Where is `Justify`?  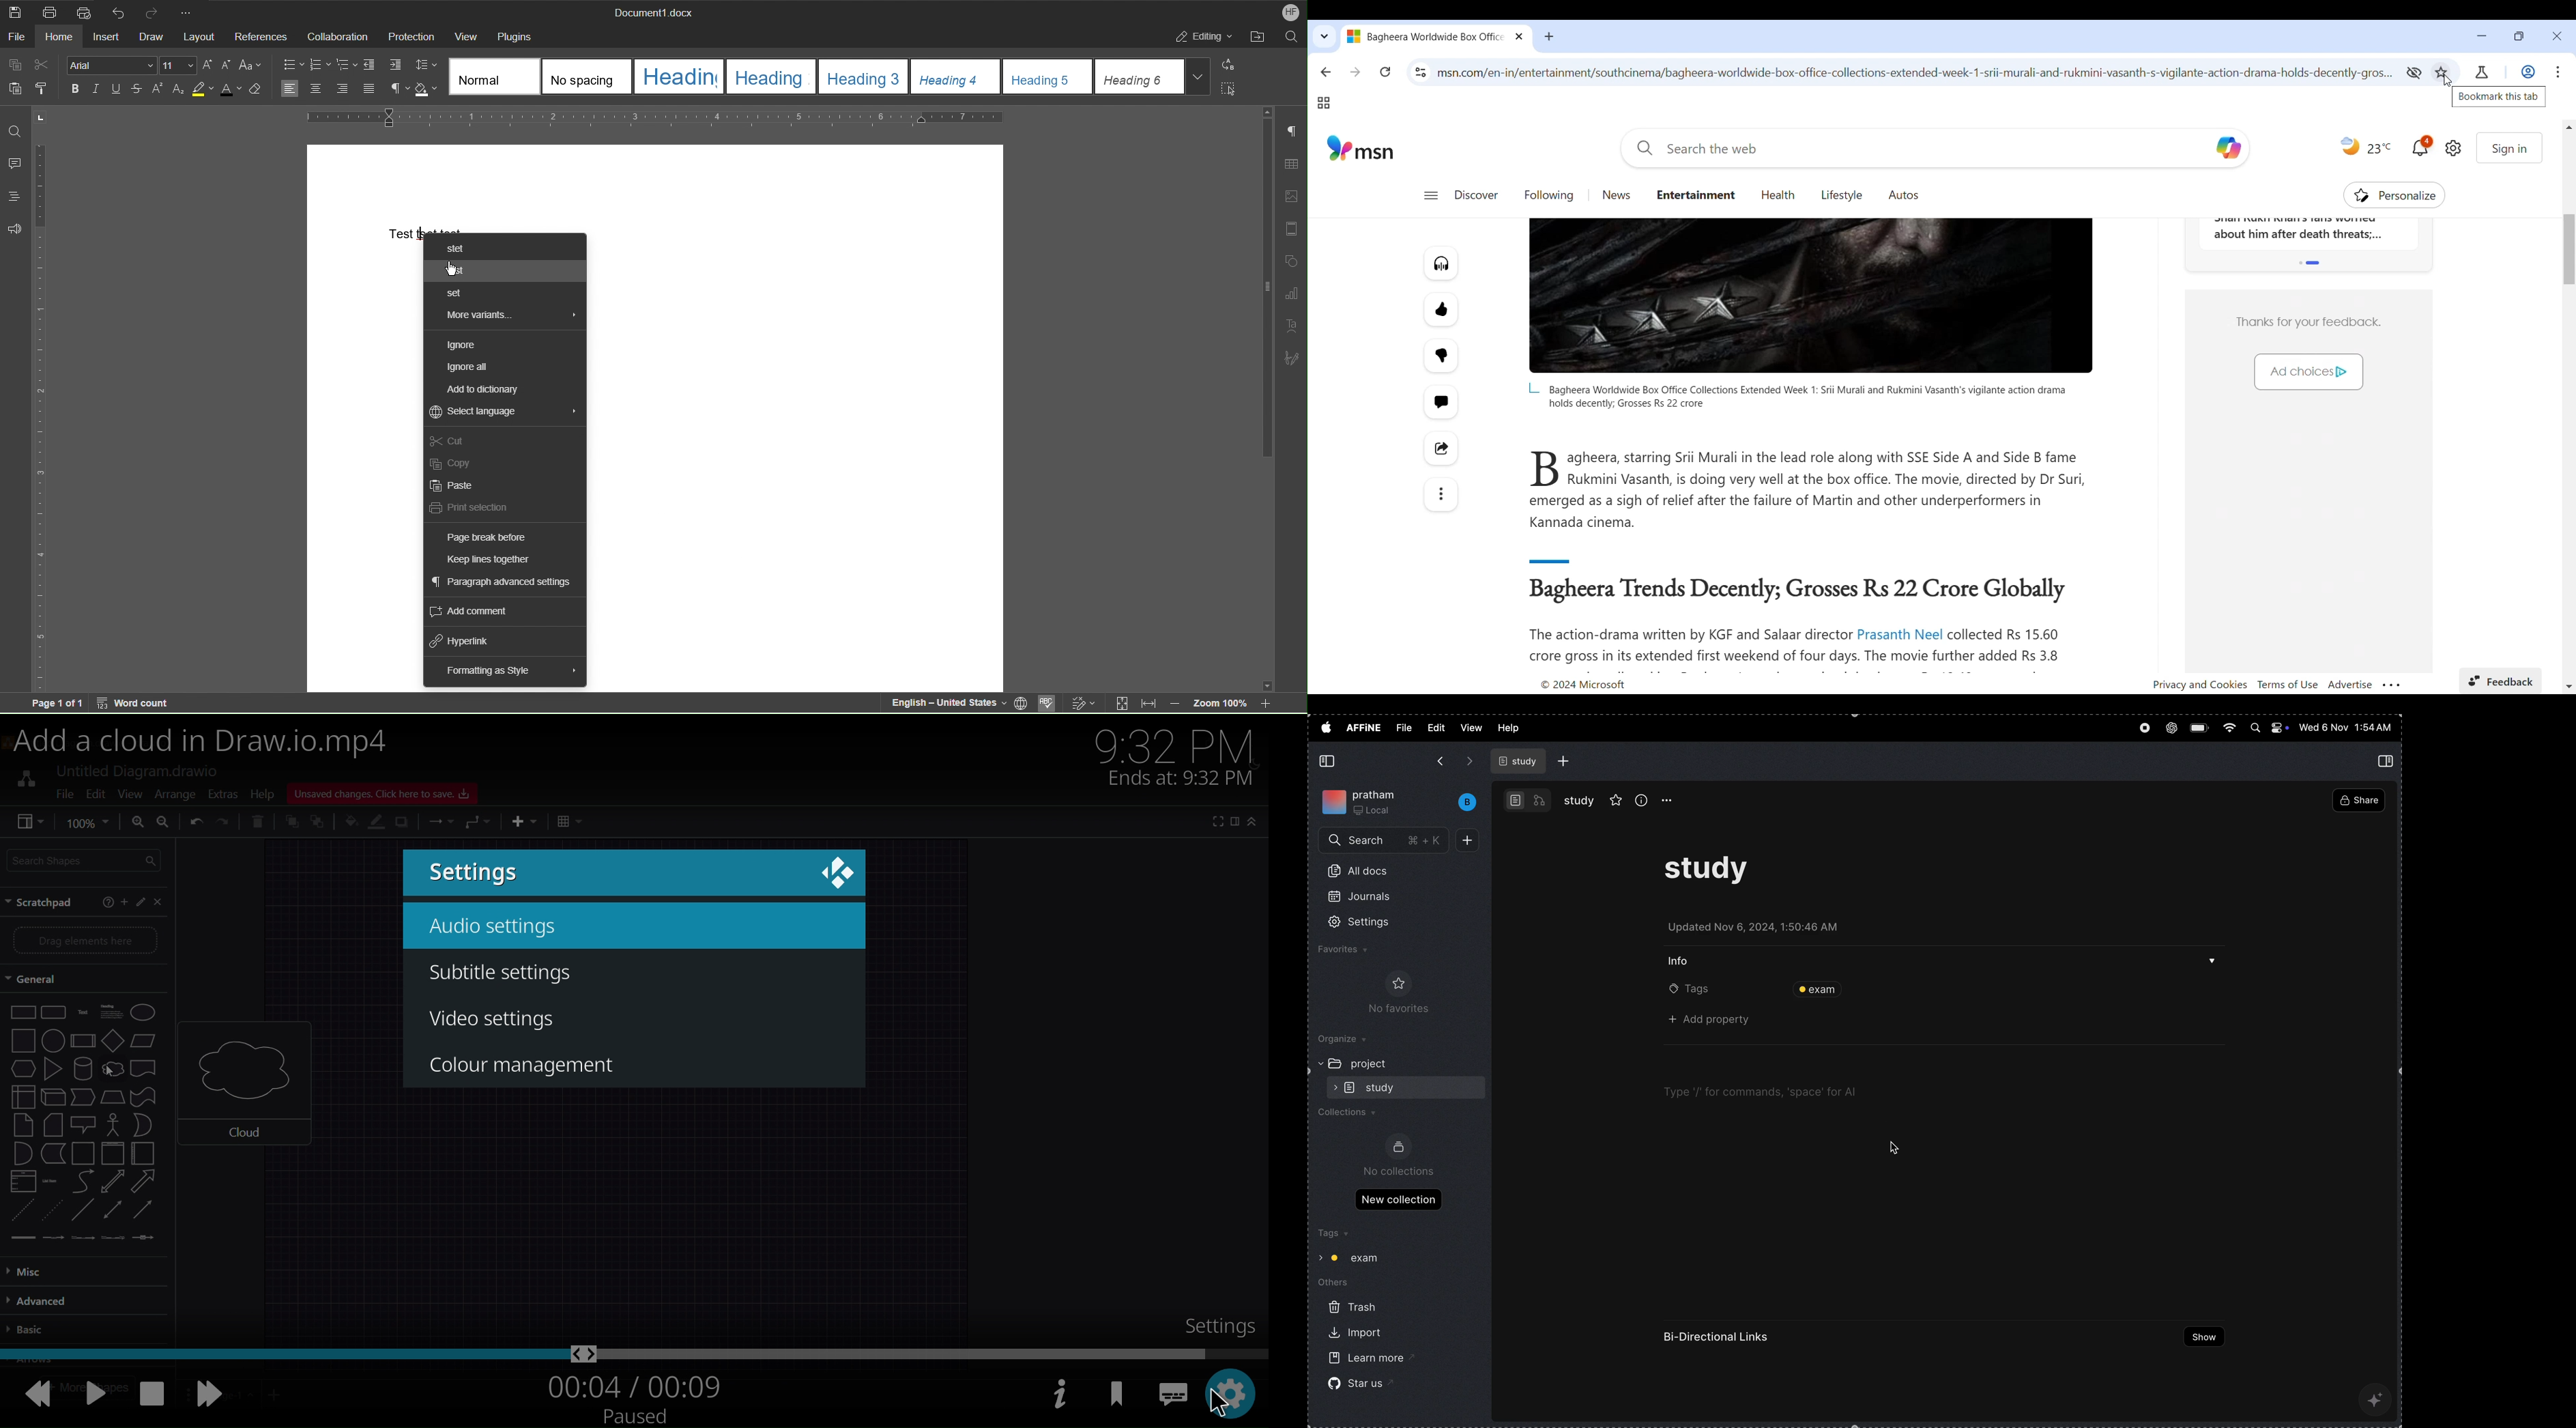
Justify is located at coordinates (368, 90).